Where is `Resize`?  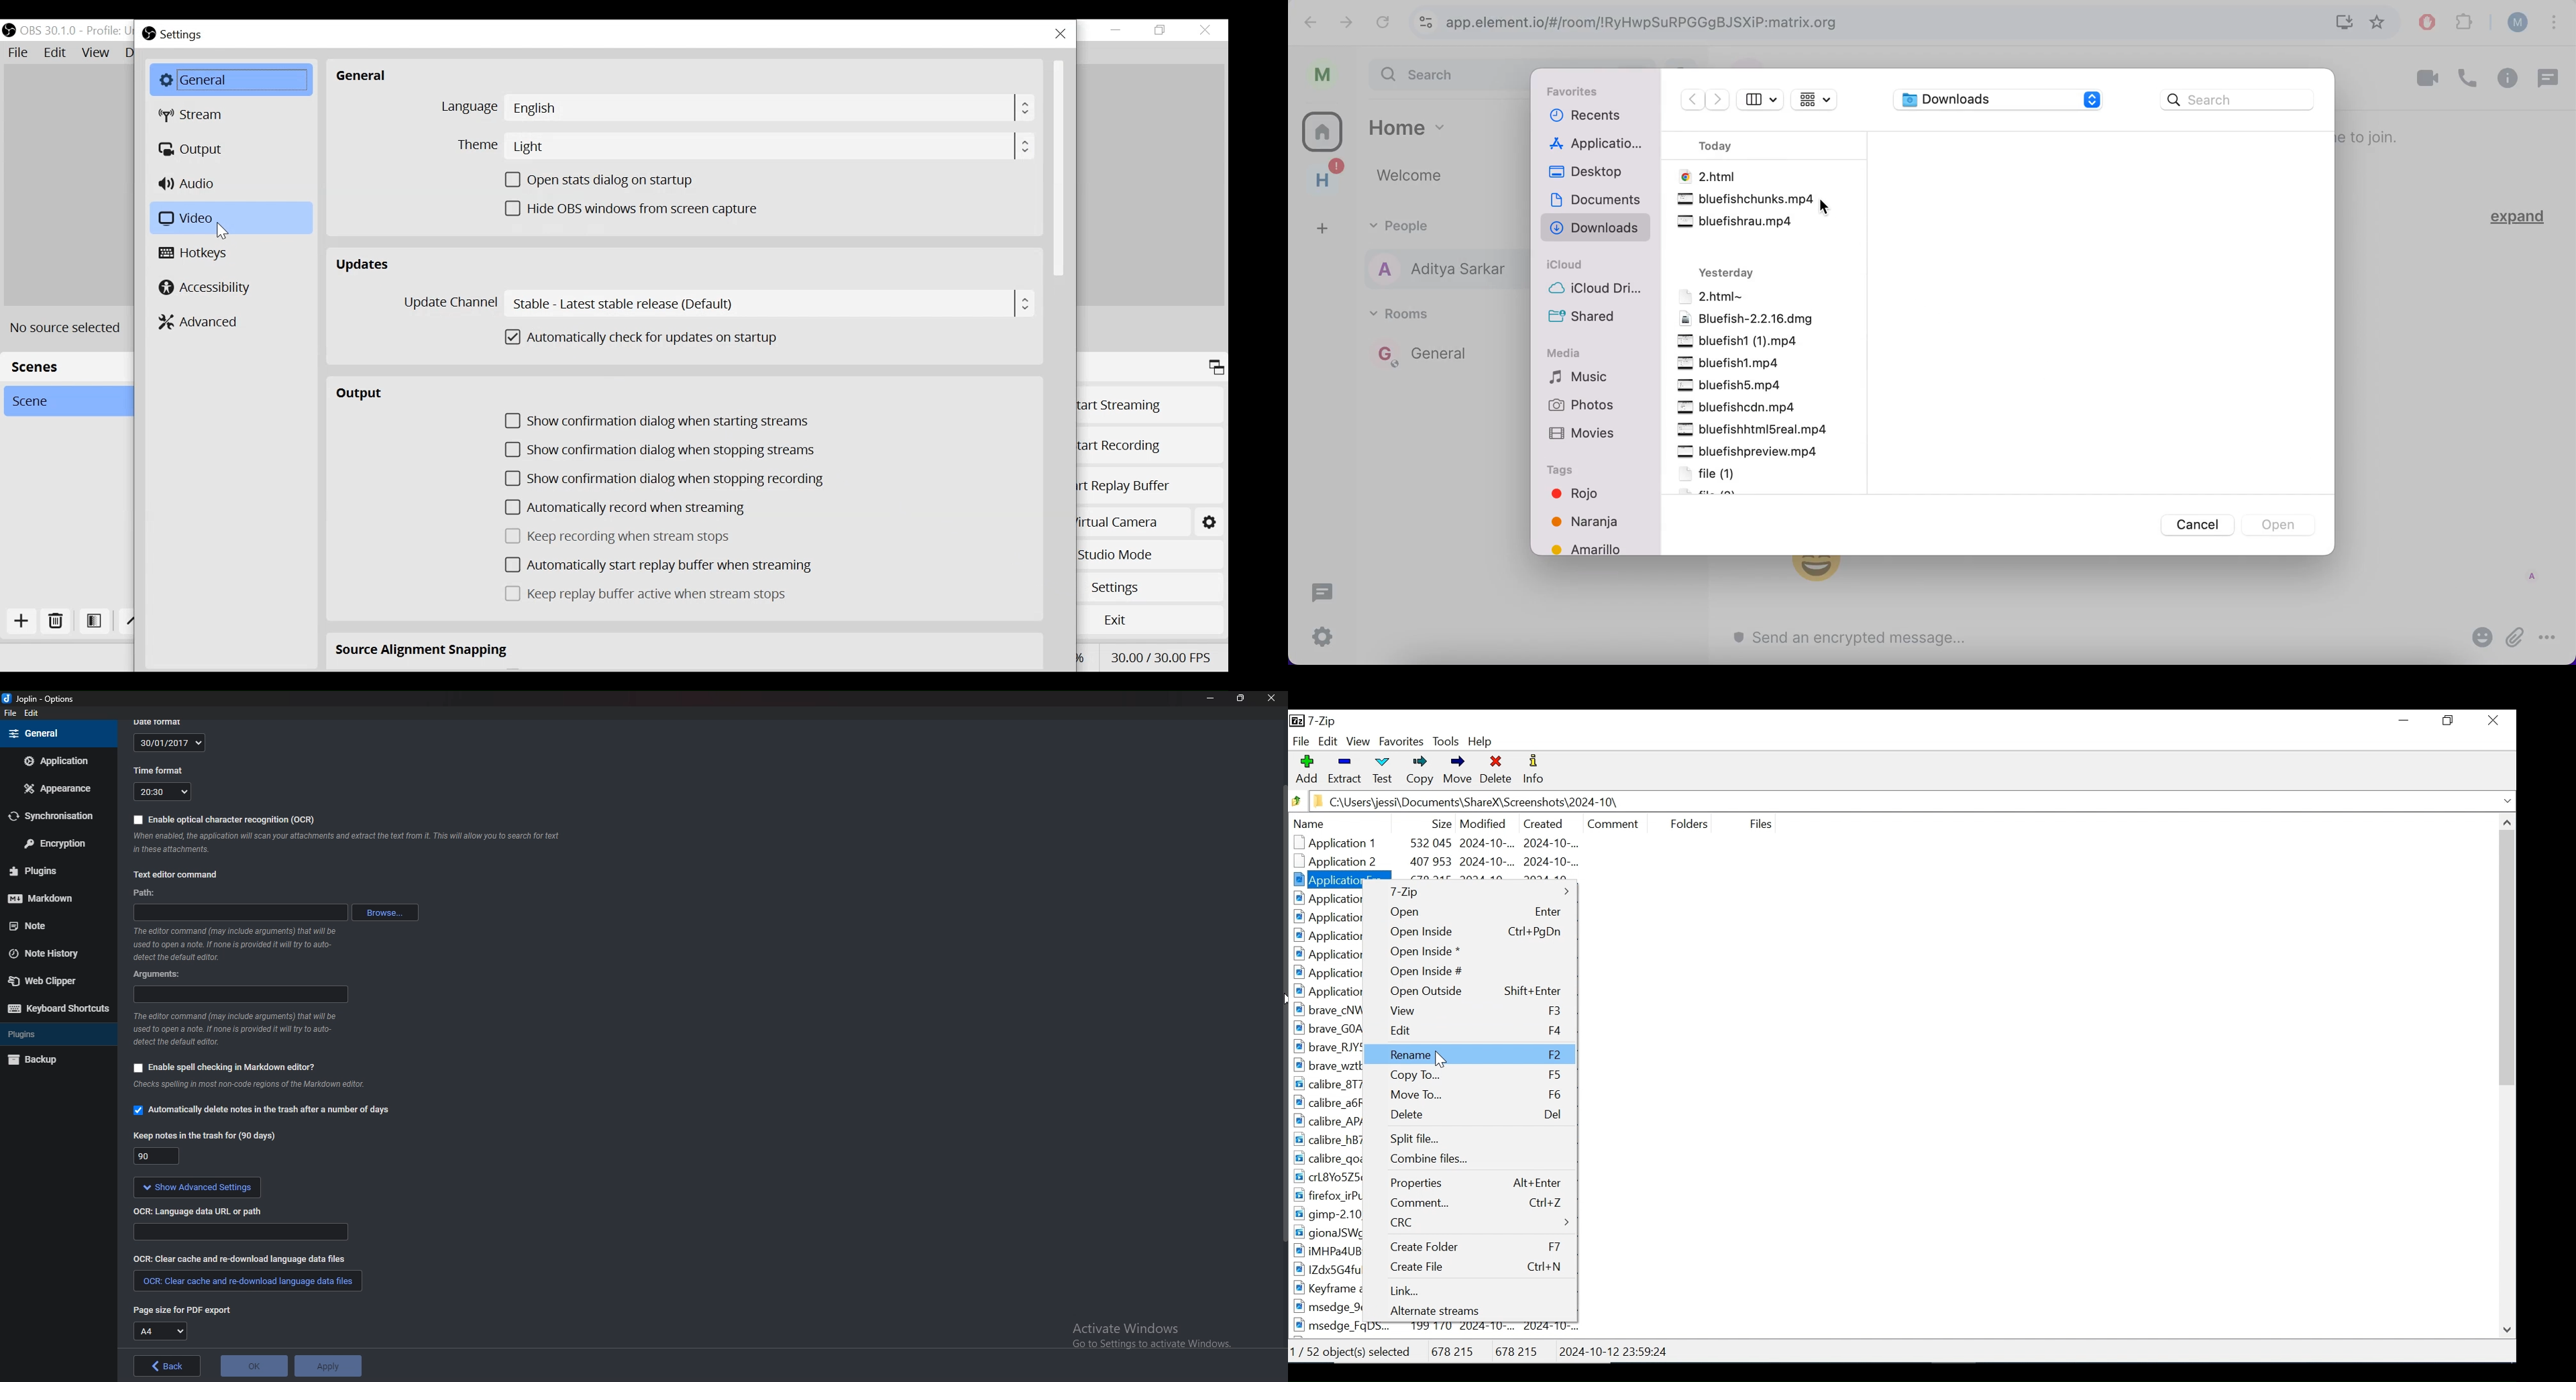
Resize is located at coordinates (1241, 699).